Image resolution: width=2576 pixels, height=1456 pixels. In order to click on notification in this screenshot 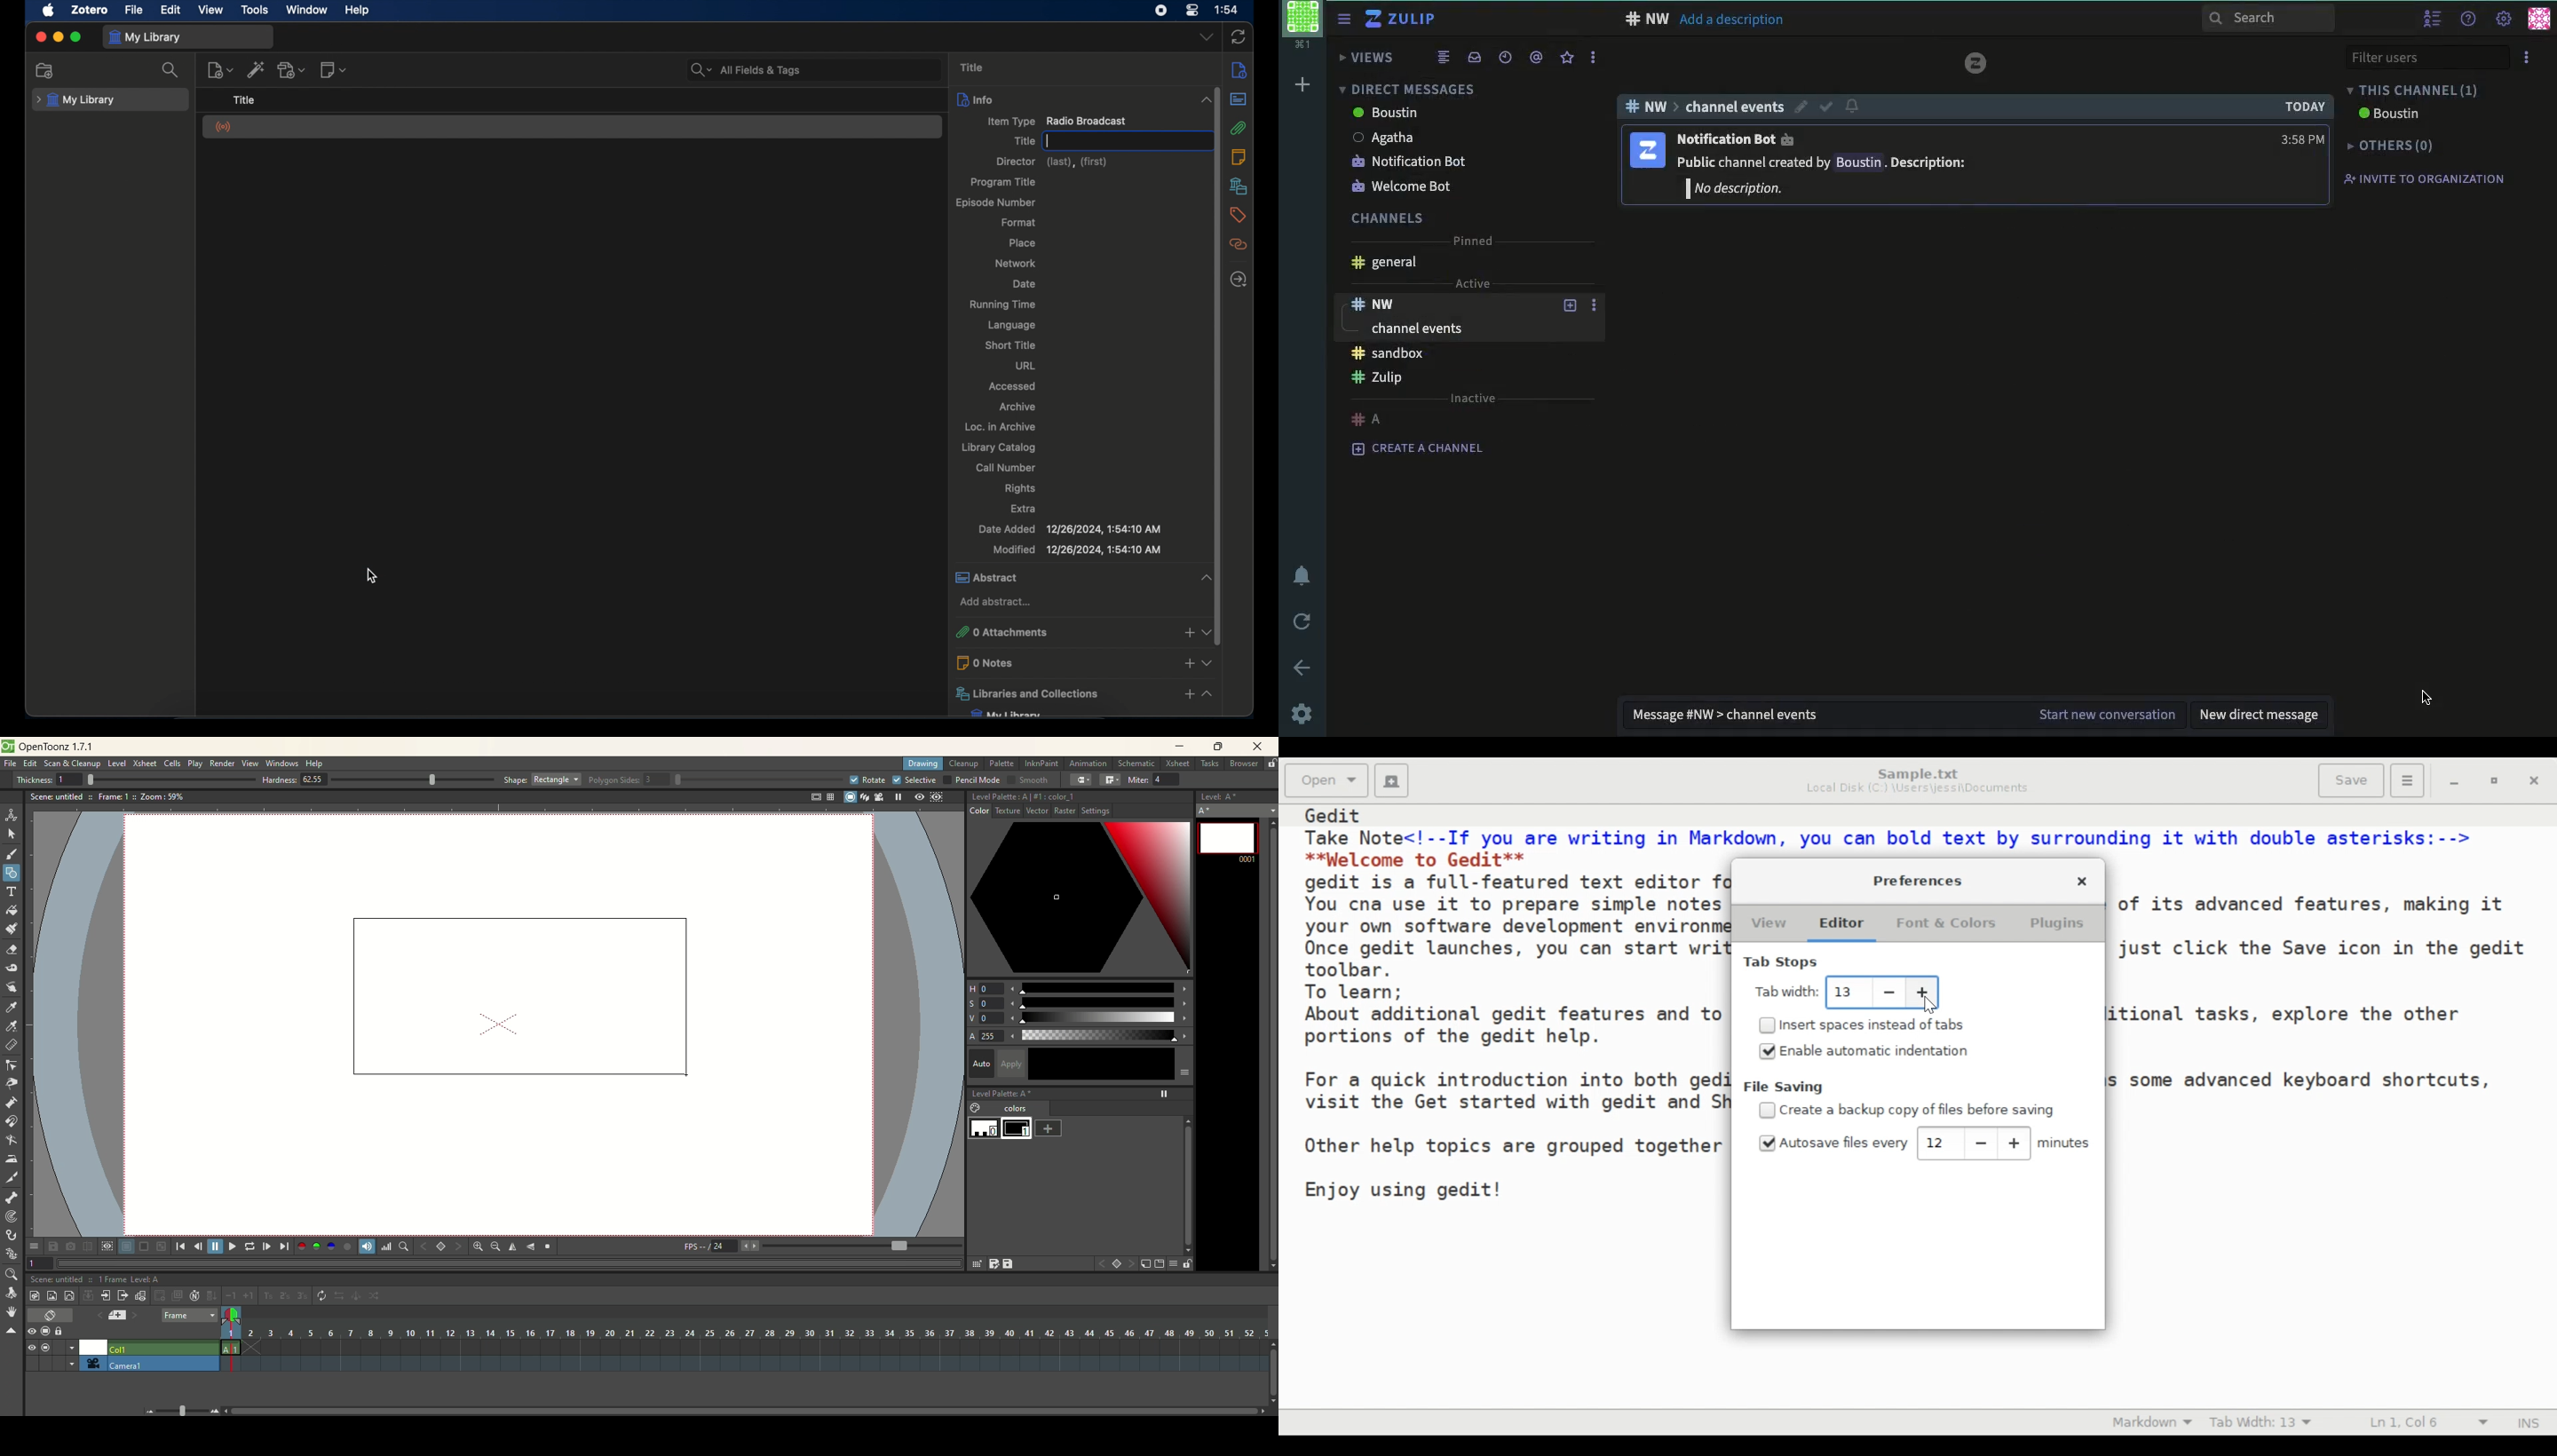, I will do `click(1309, 579)`.